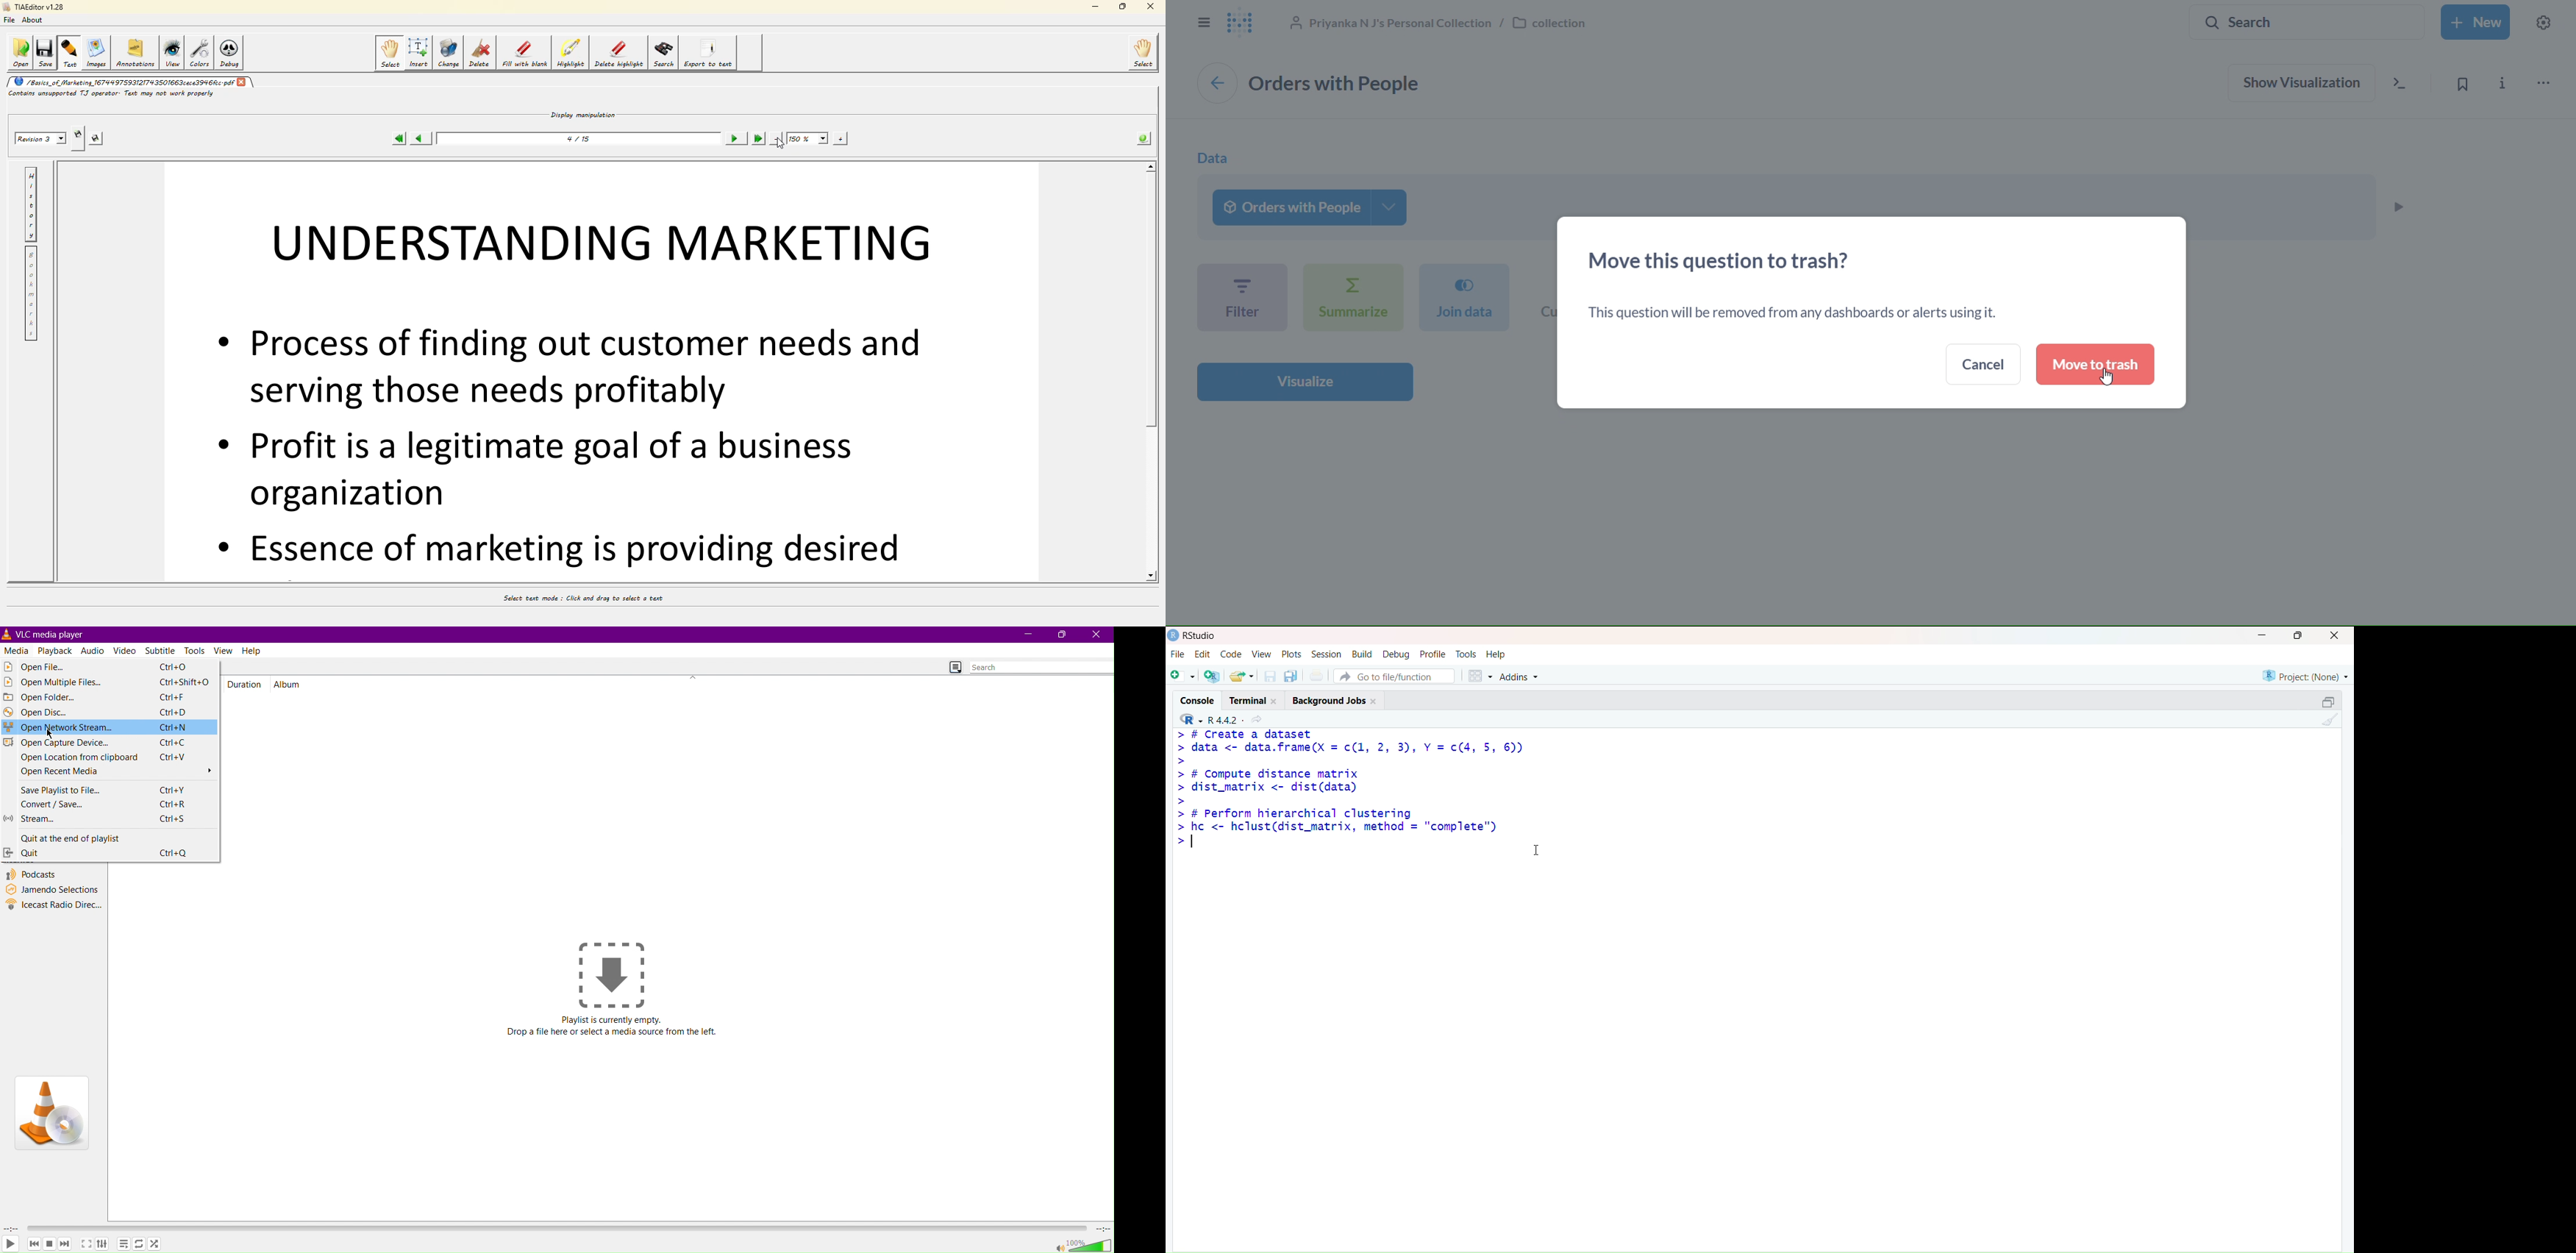 The width and height of the screenshot is (2576, 1260). What do you see at coordinates (1497, 655) in the screenshot?
I see `Help` at bounding box center [1497, 655].